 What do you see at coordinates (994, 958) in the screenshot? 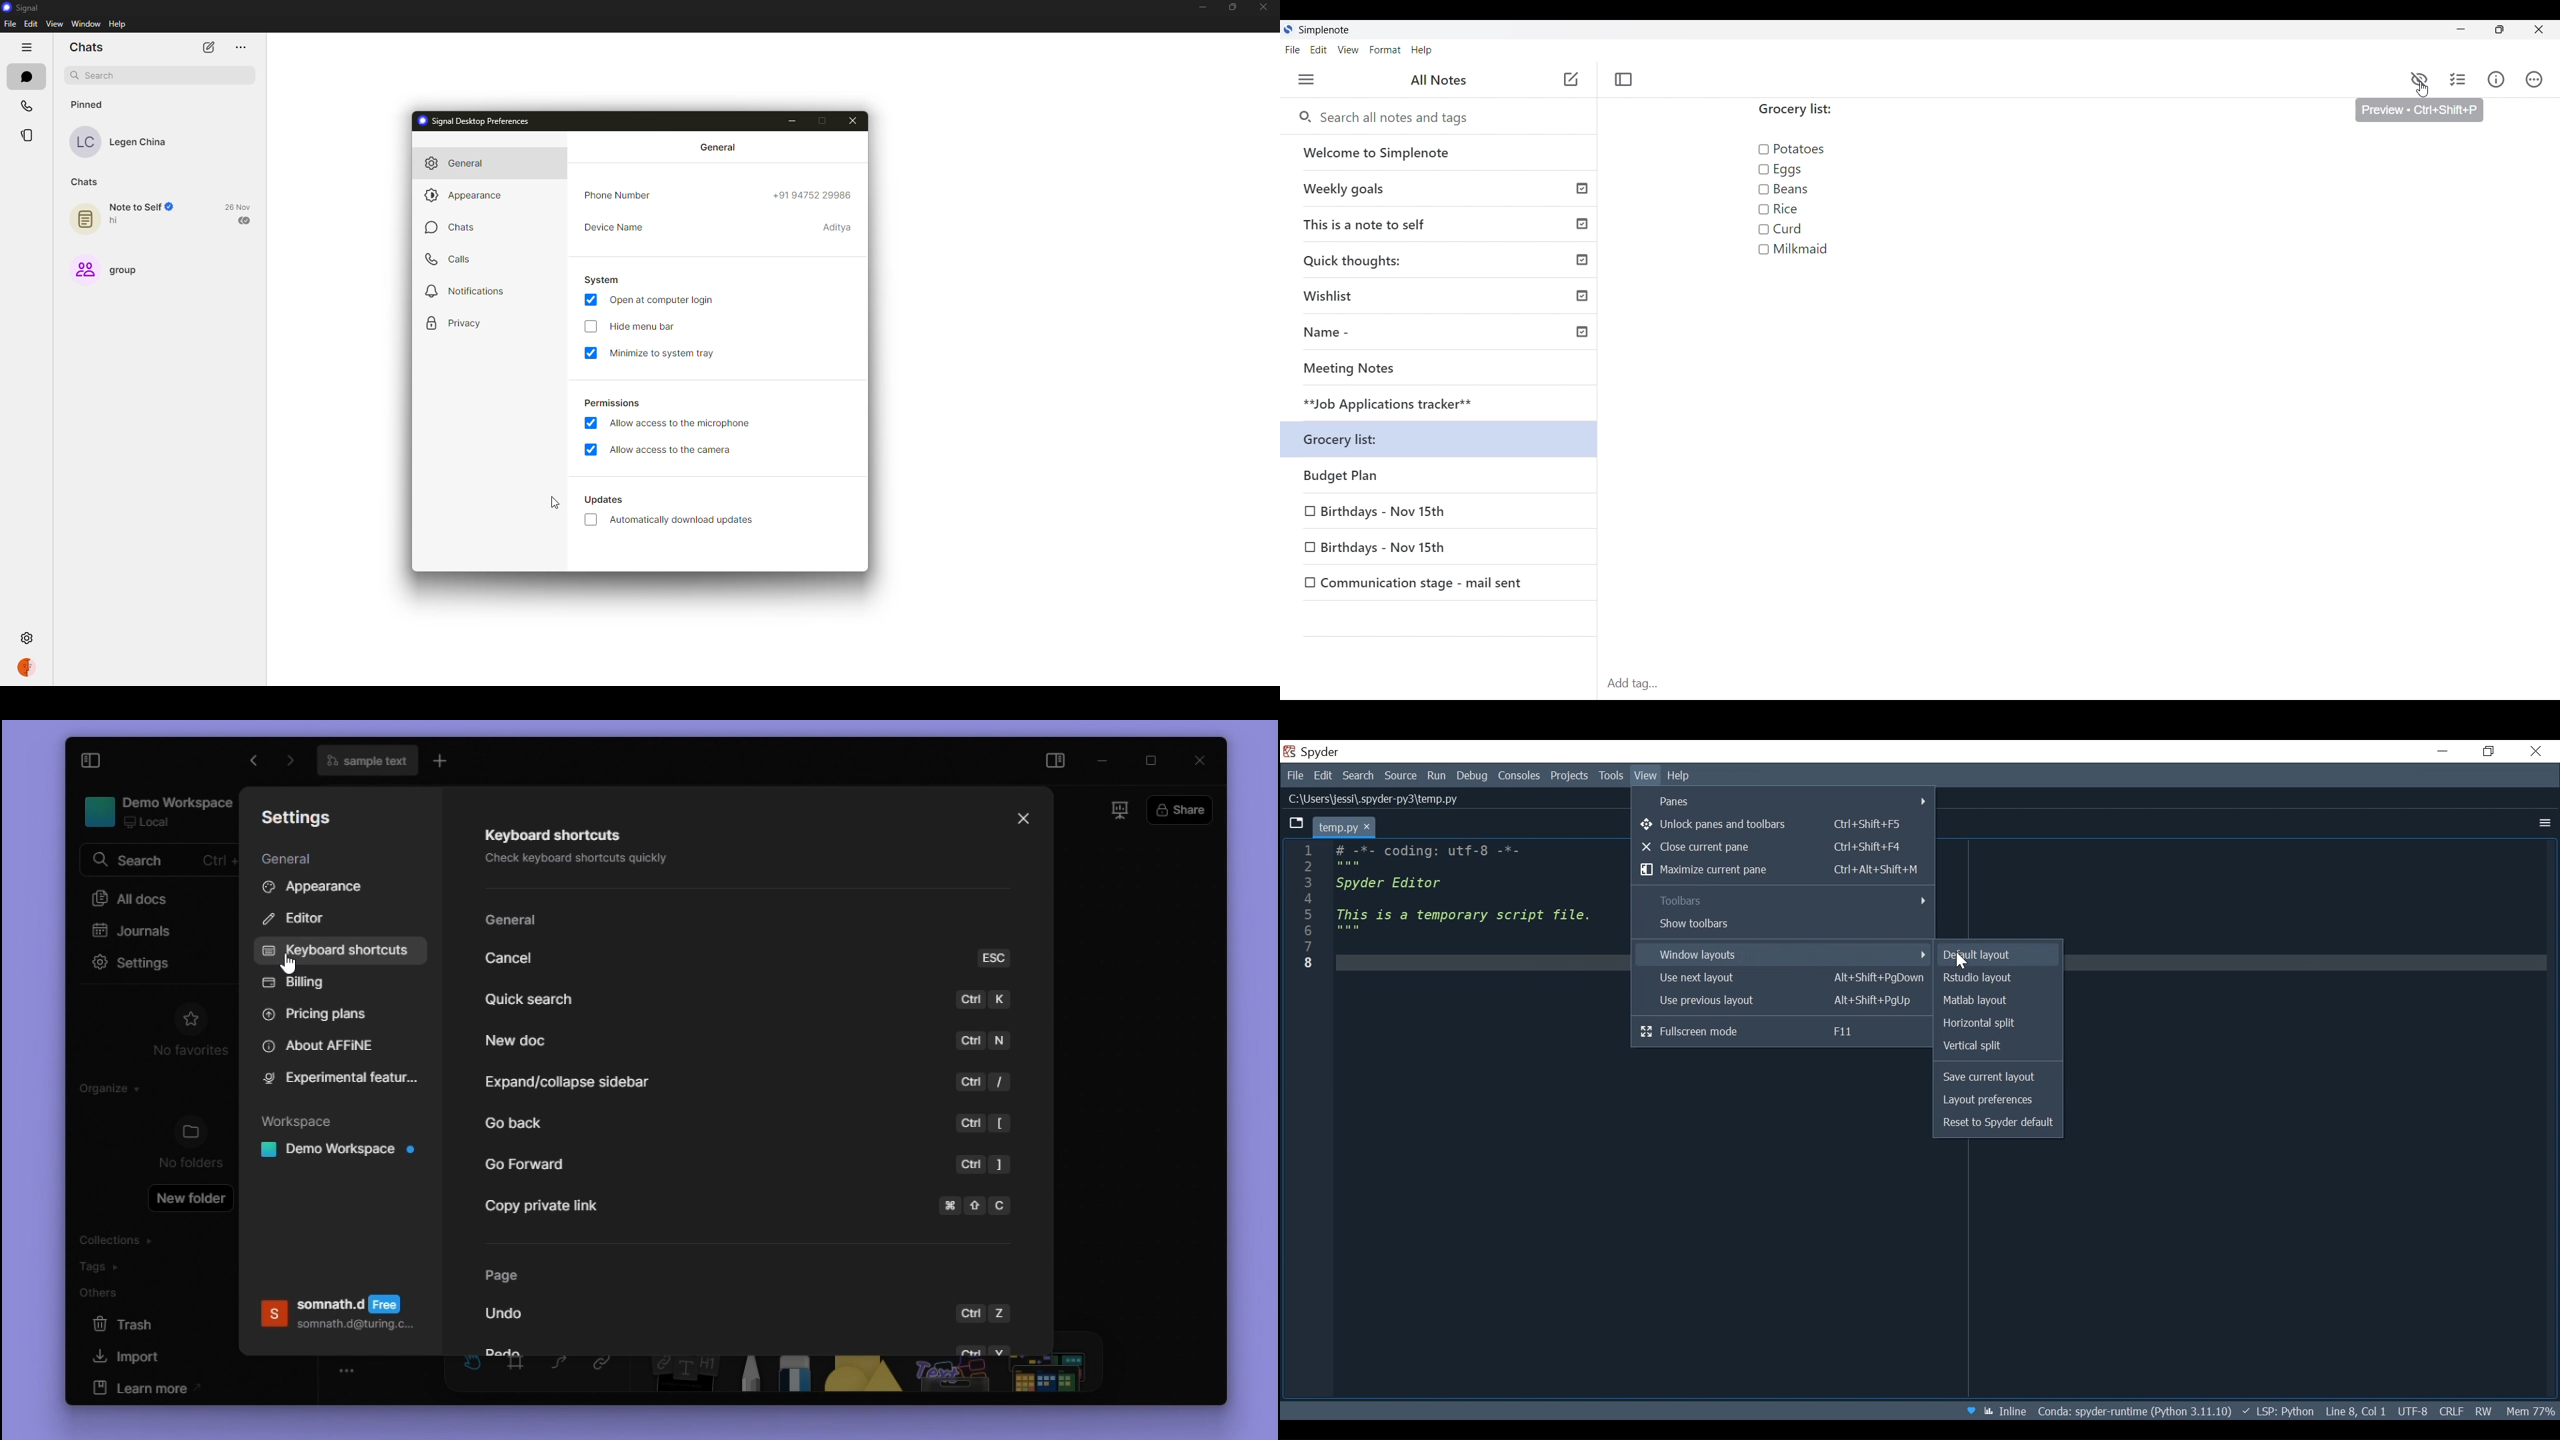
I see `ESC` at bounding box center [994, 958].